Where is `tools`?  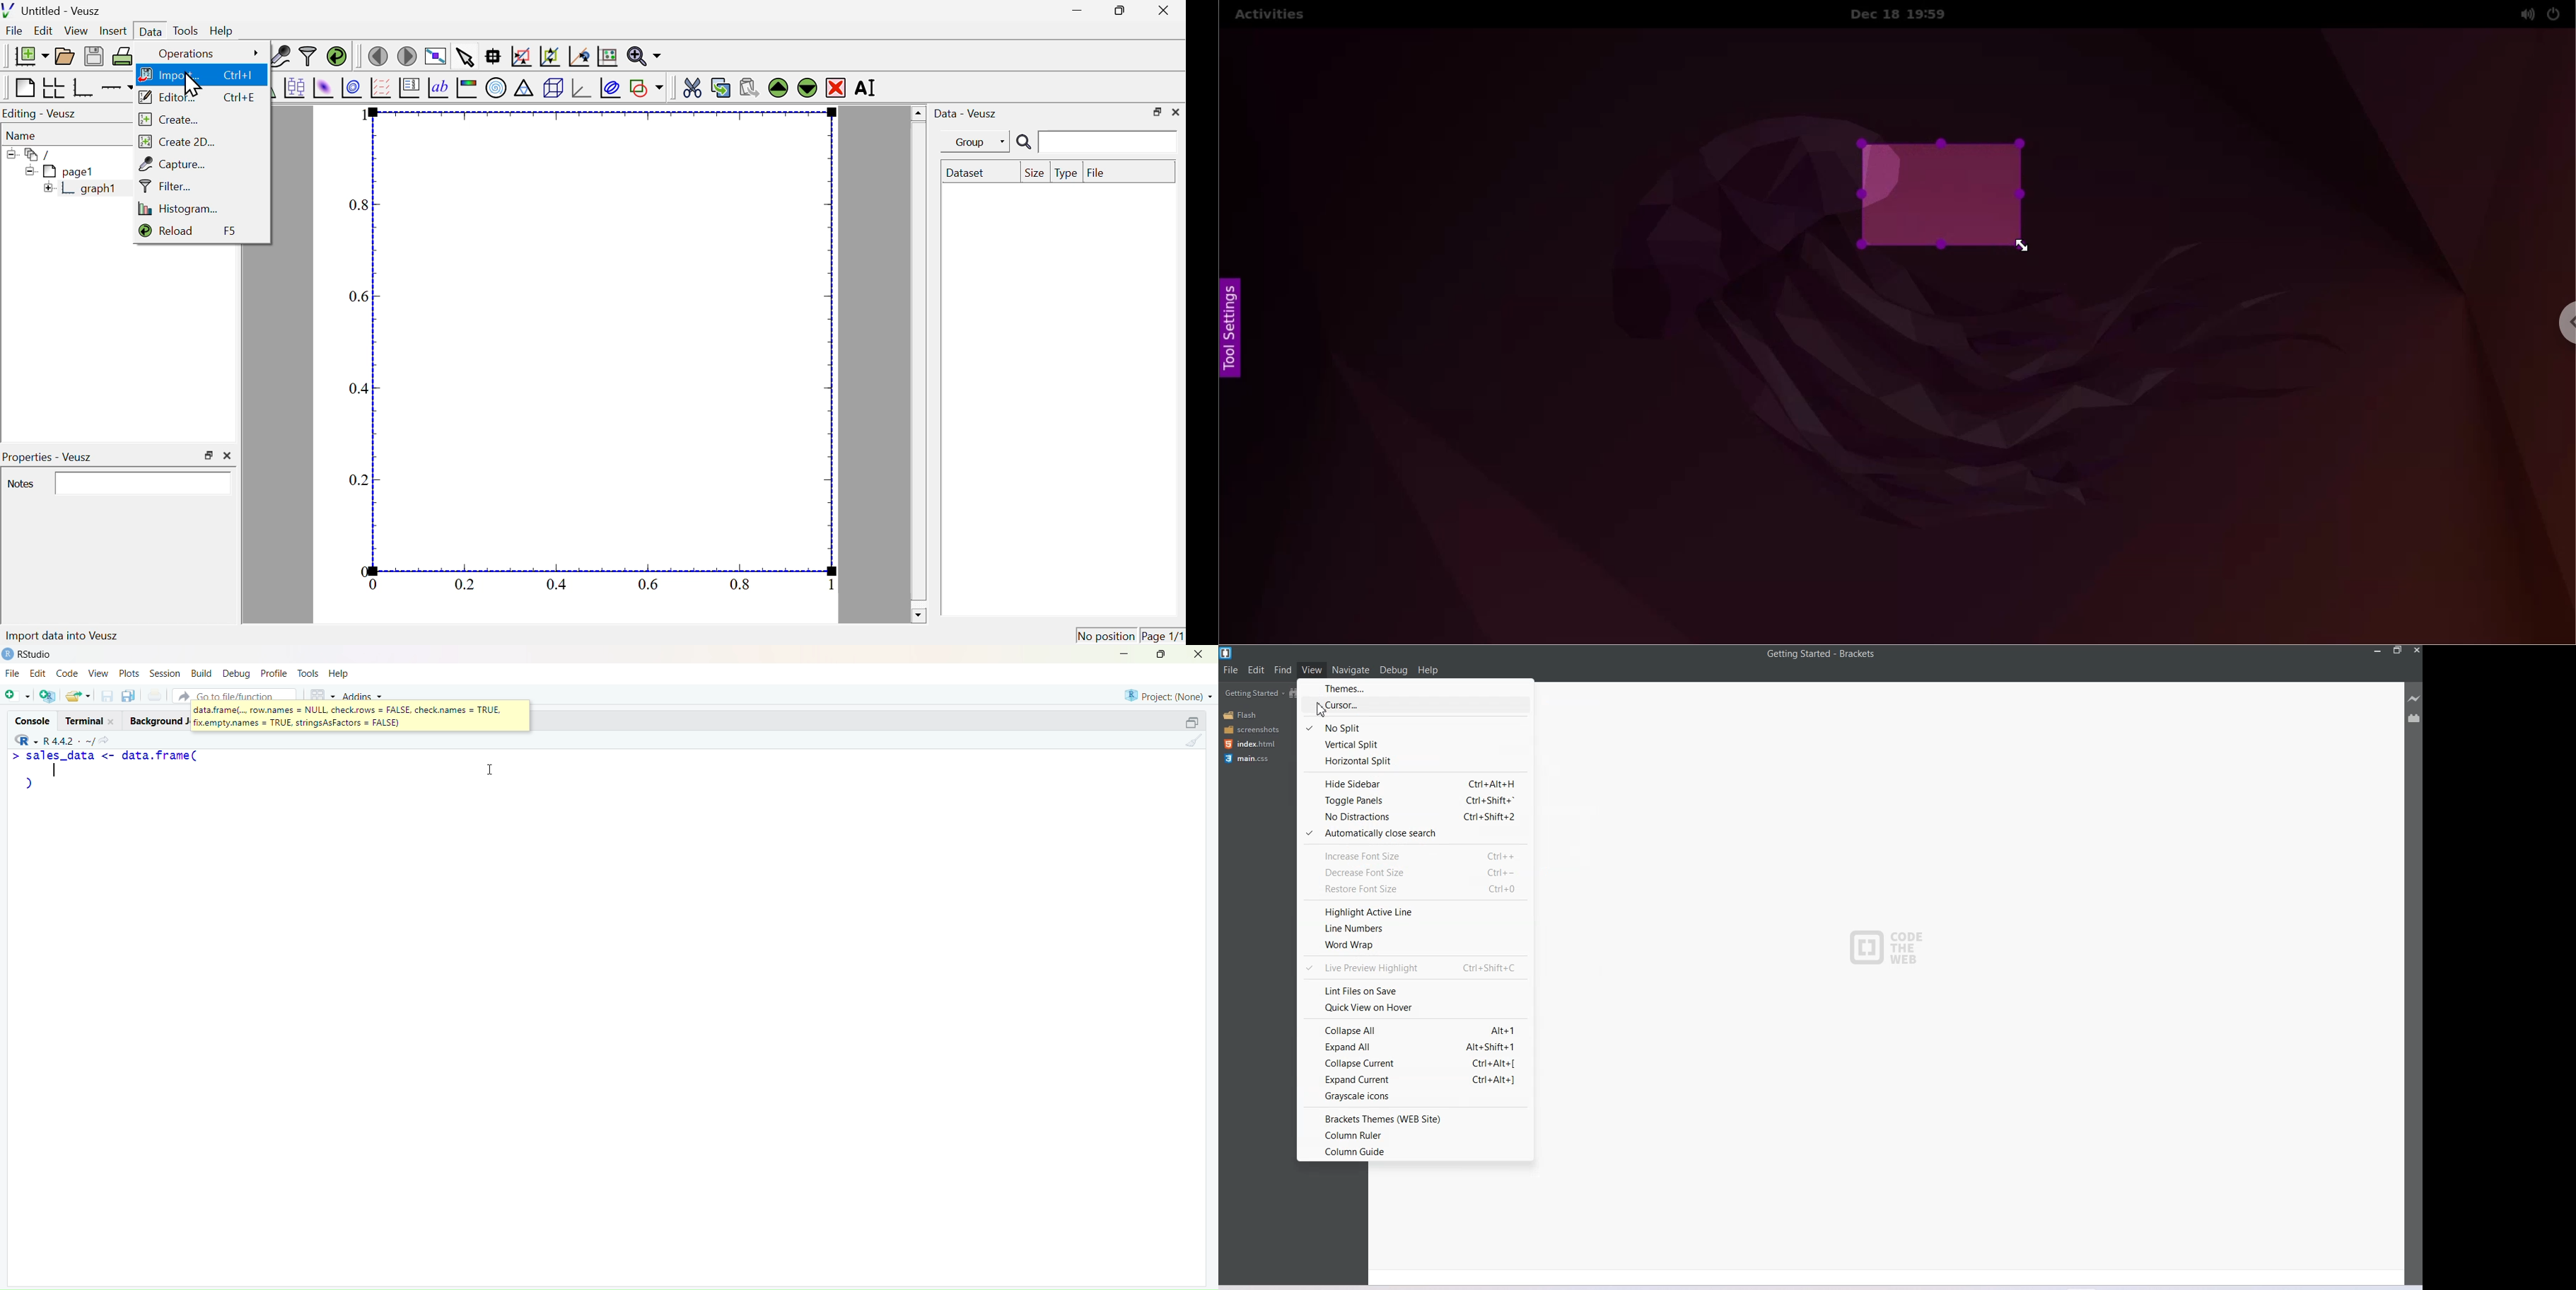
tools is located at coordinates (308, 673).